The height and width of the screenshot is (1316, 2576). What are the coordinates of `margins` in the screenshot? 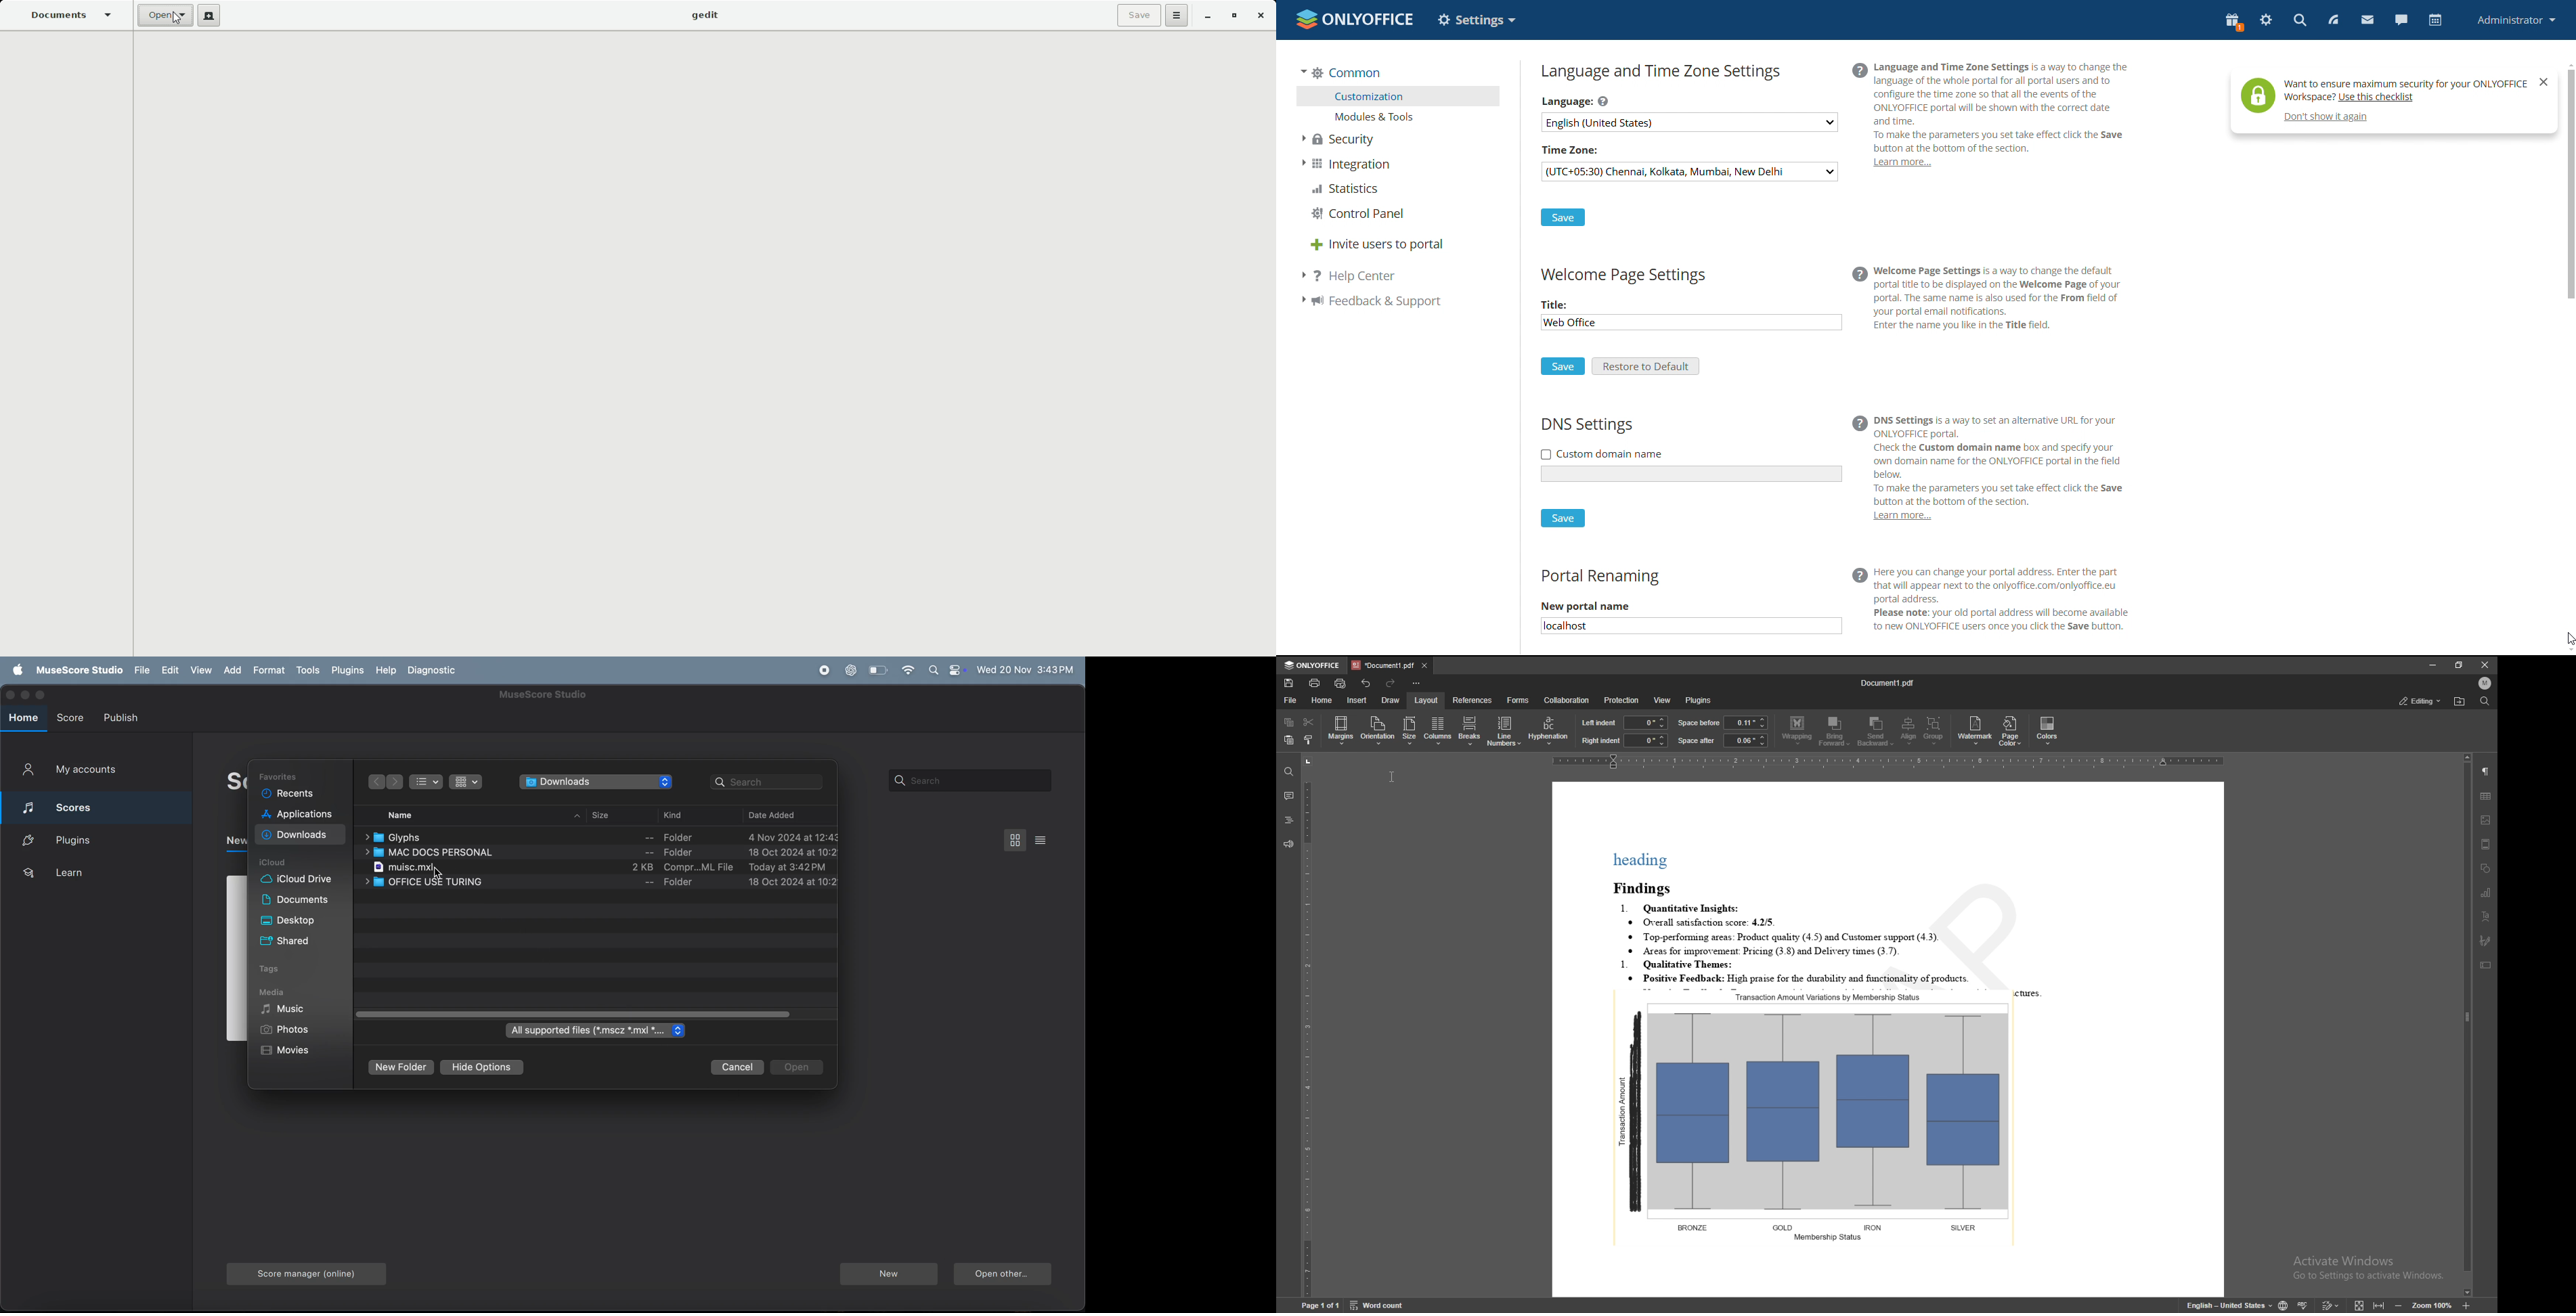 It's located at (1341, 730).